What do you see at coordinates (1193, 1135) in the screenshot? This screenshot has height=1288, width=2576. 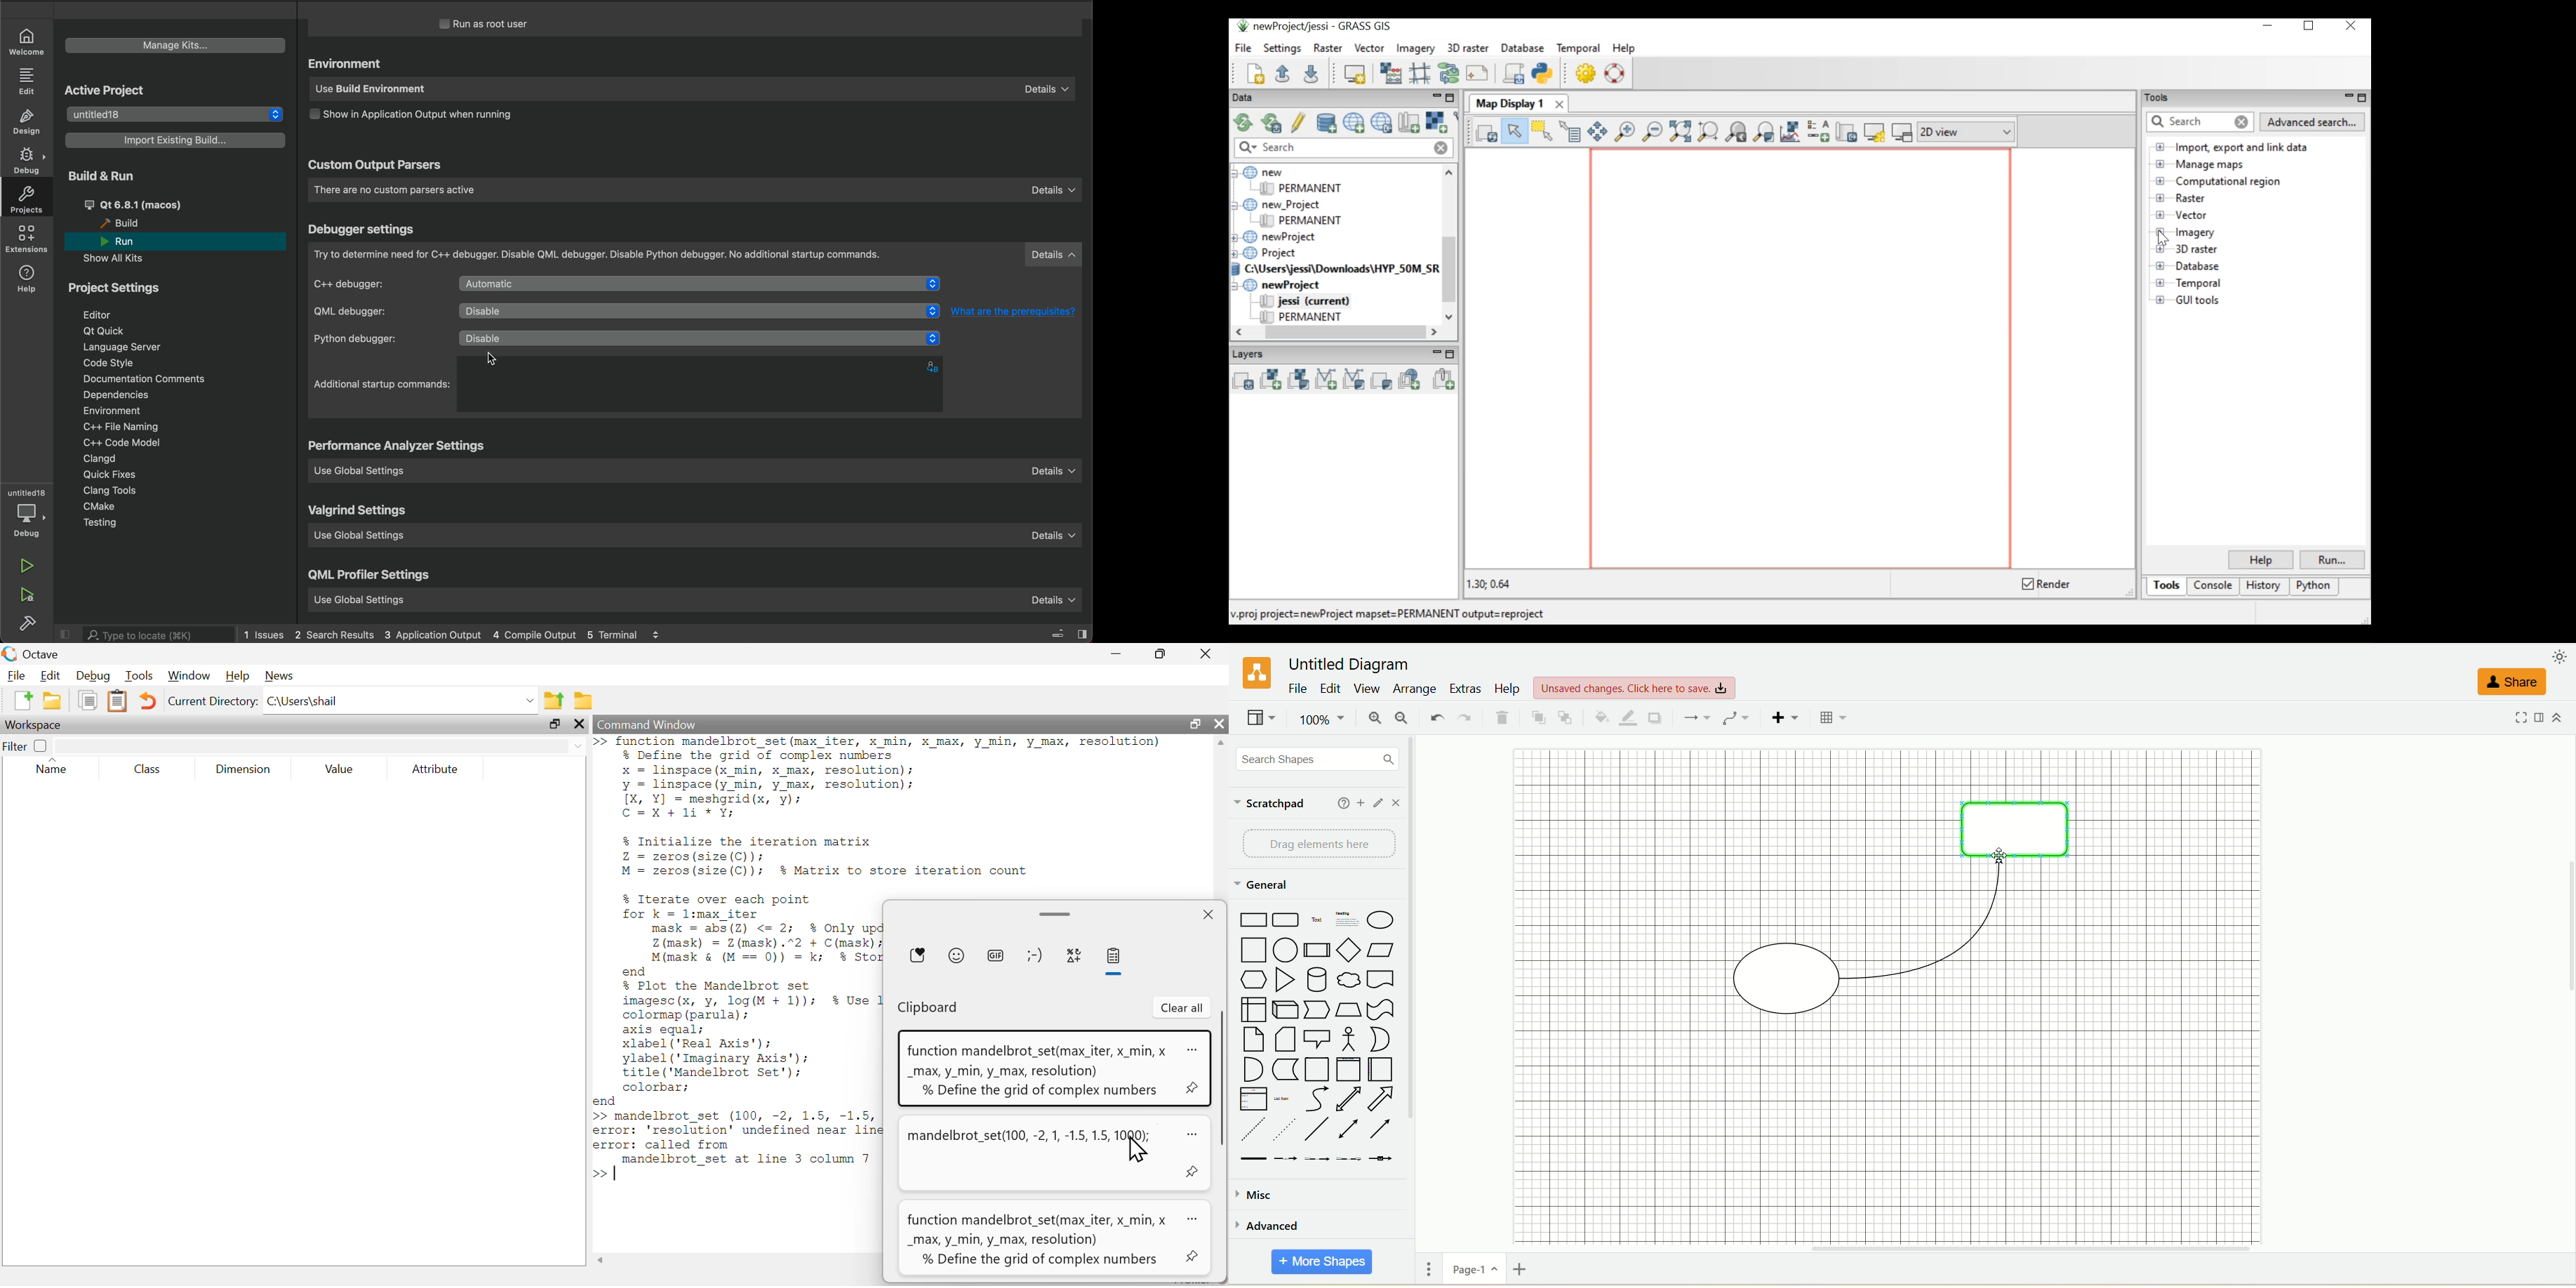 I see `options` at bounding box center [1193, 1135].